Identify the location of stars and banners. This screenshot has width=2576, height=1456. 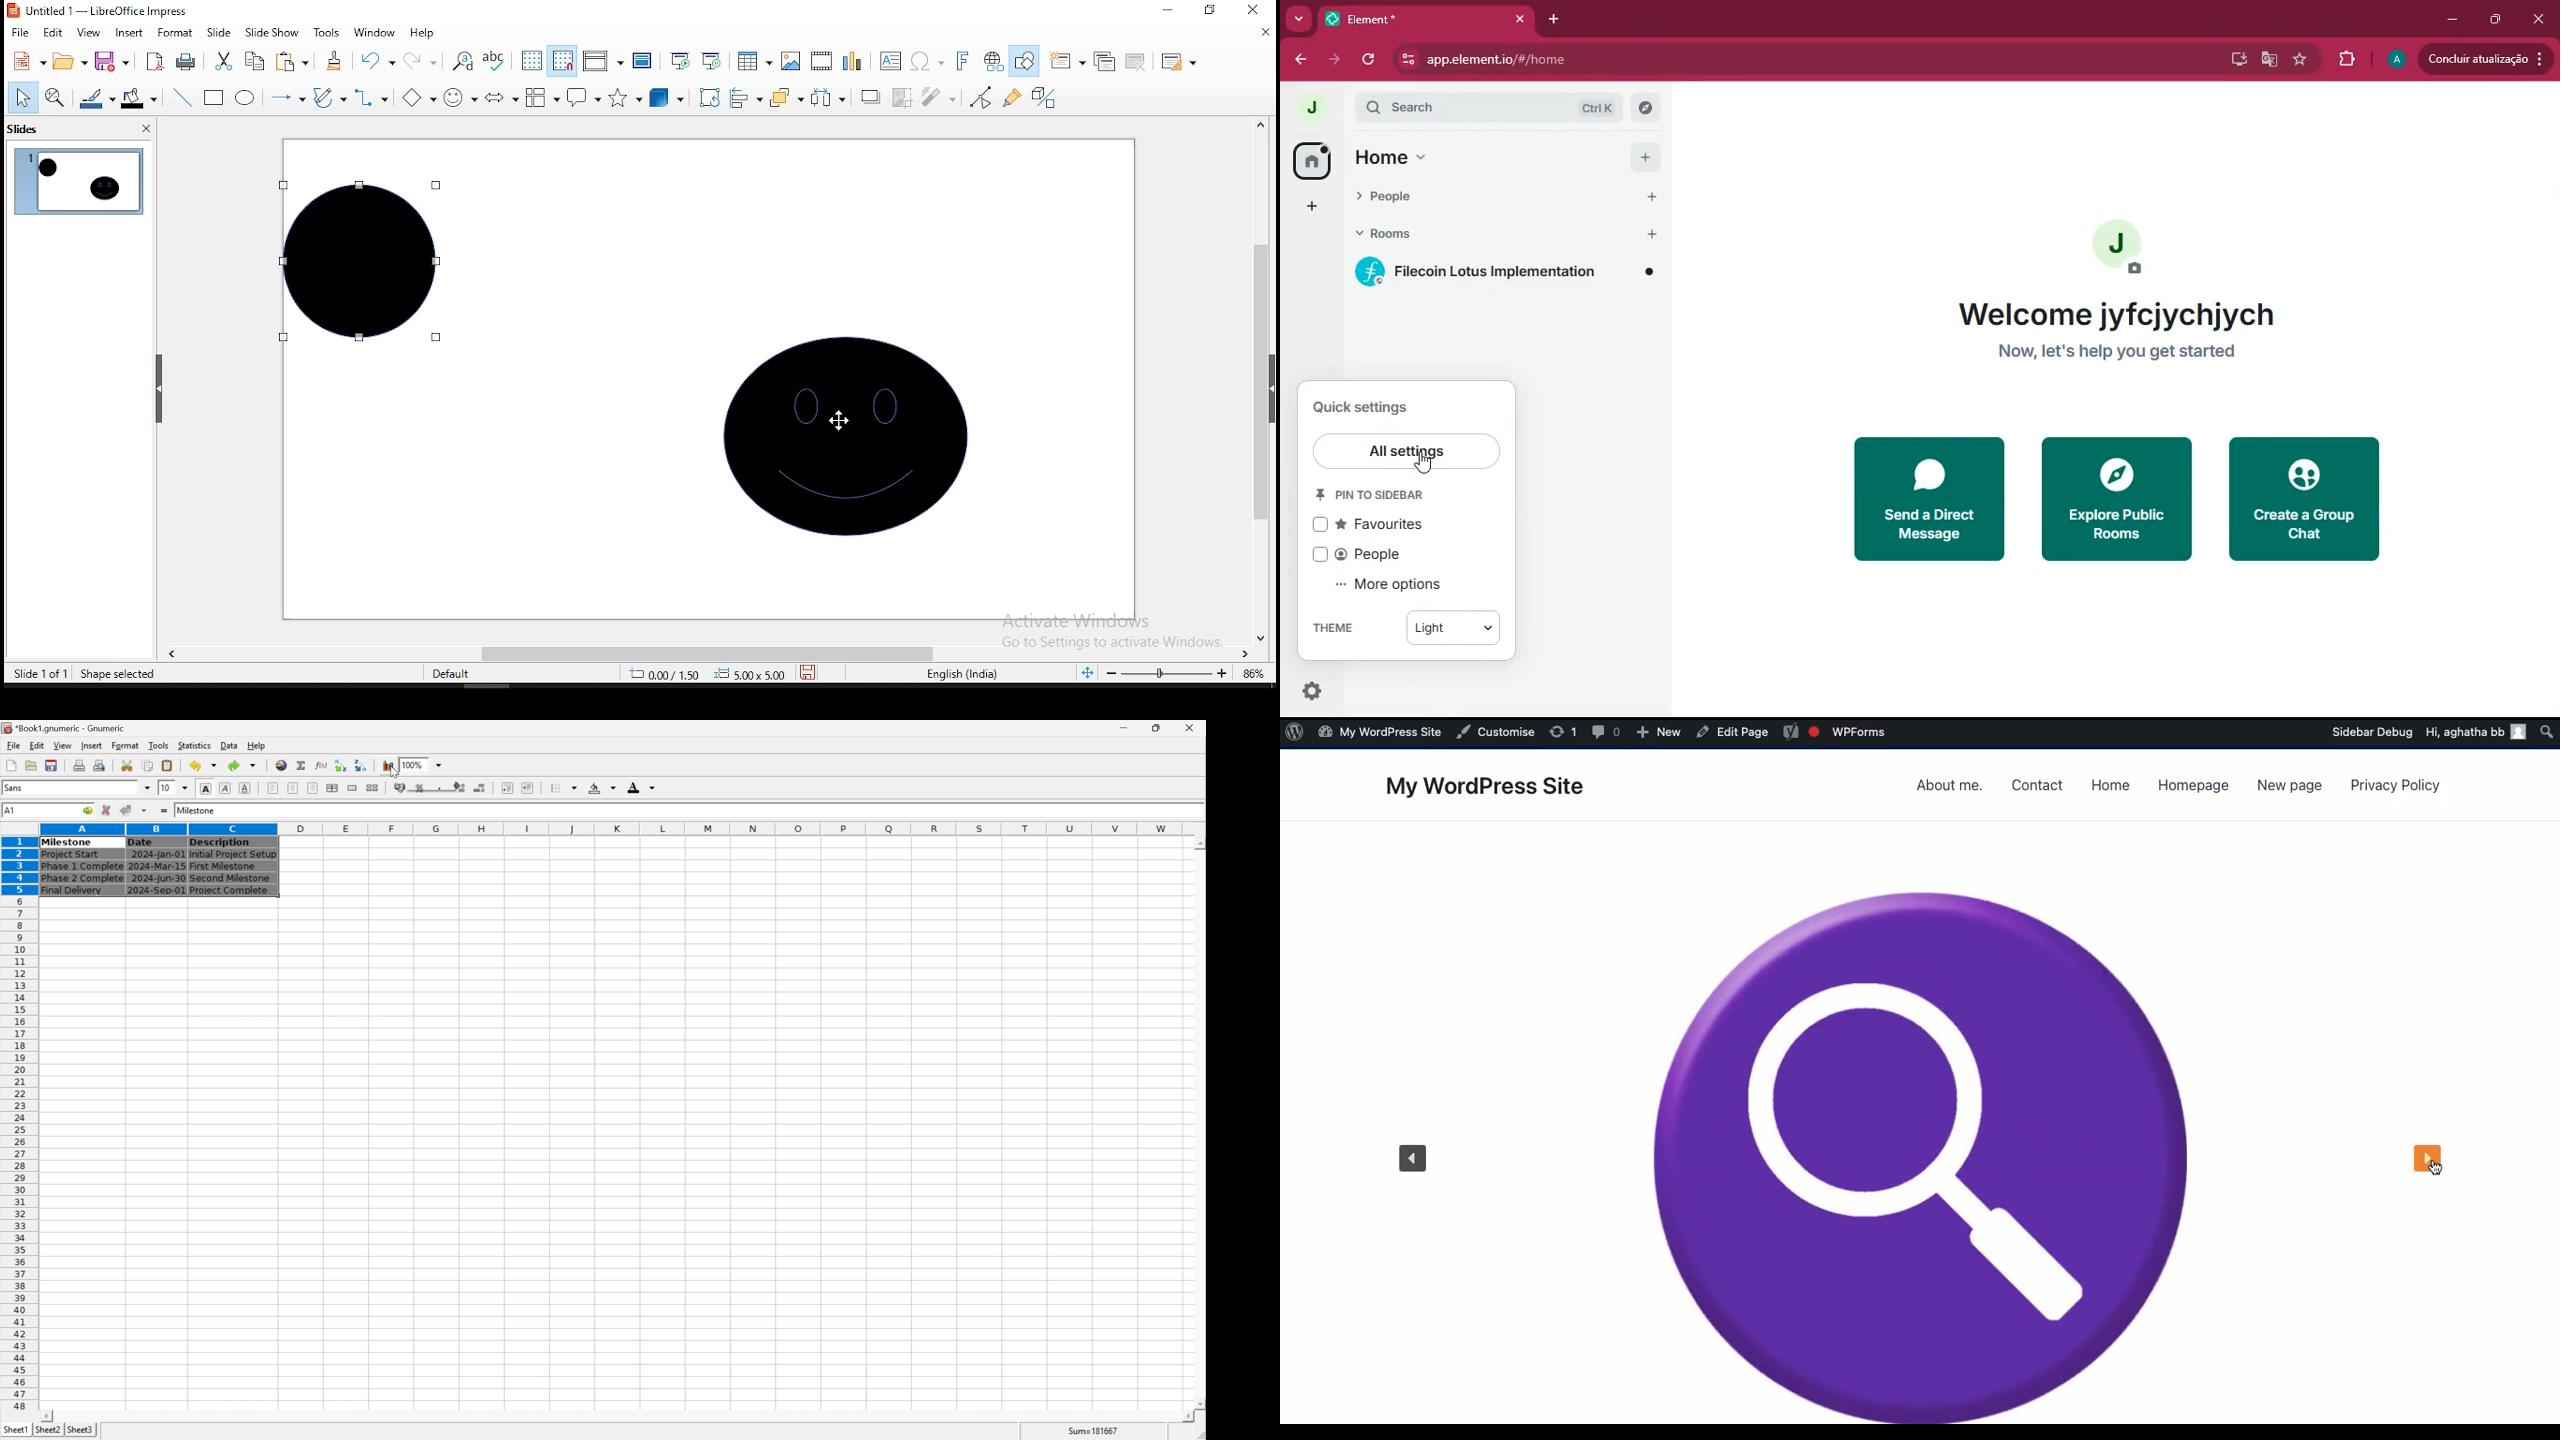
(625, 97).